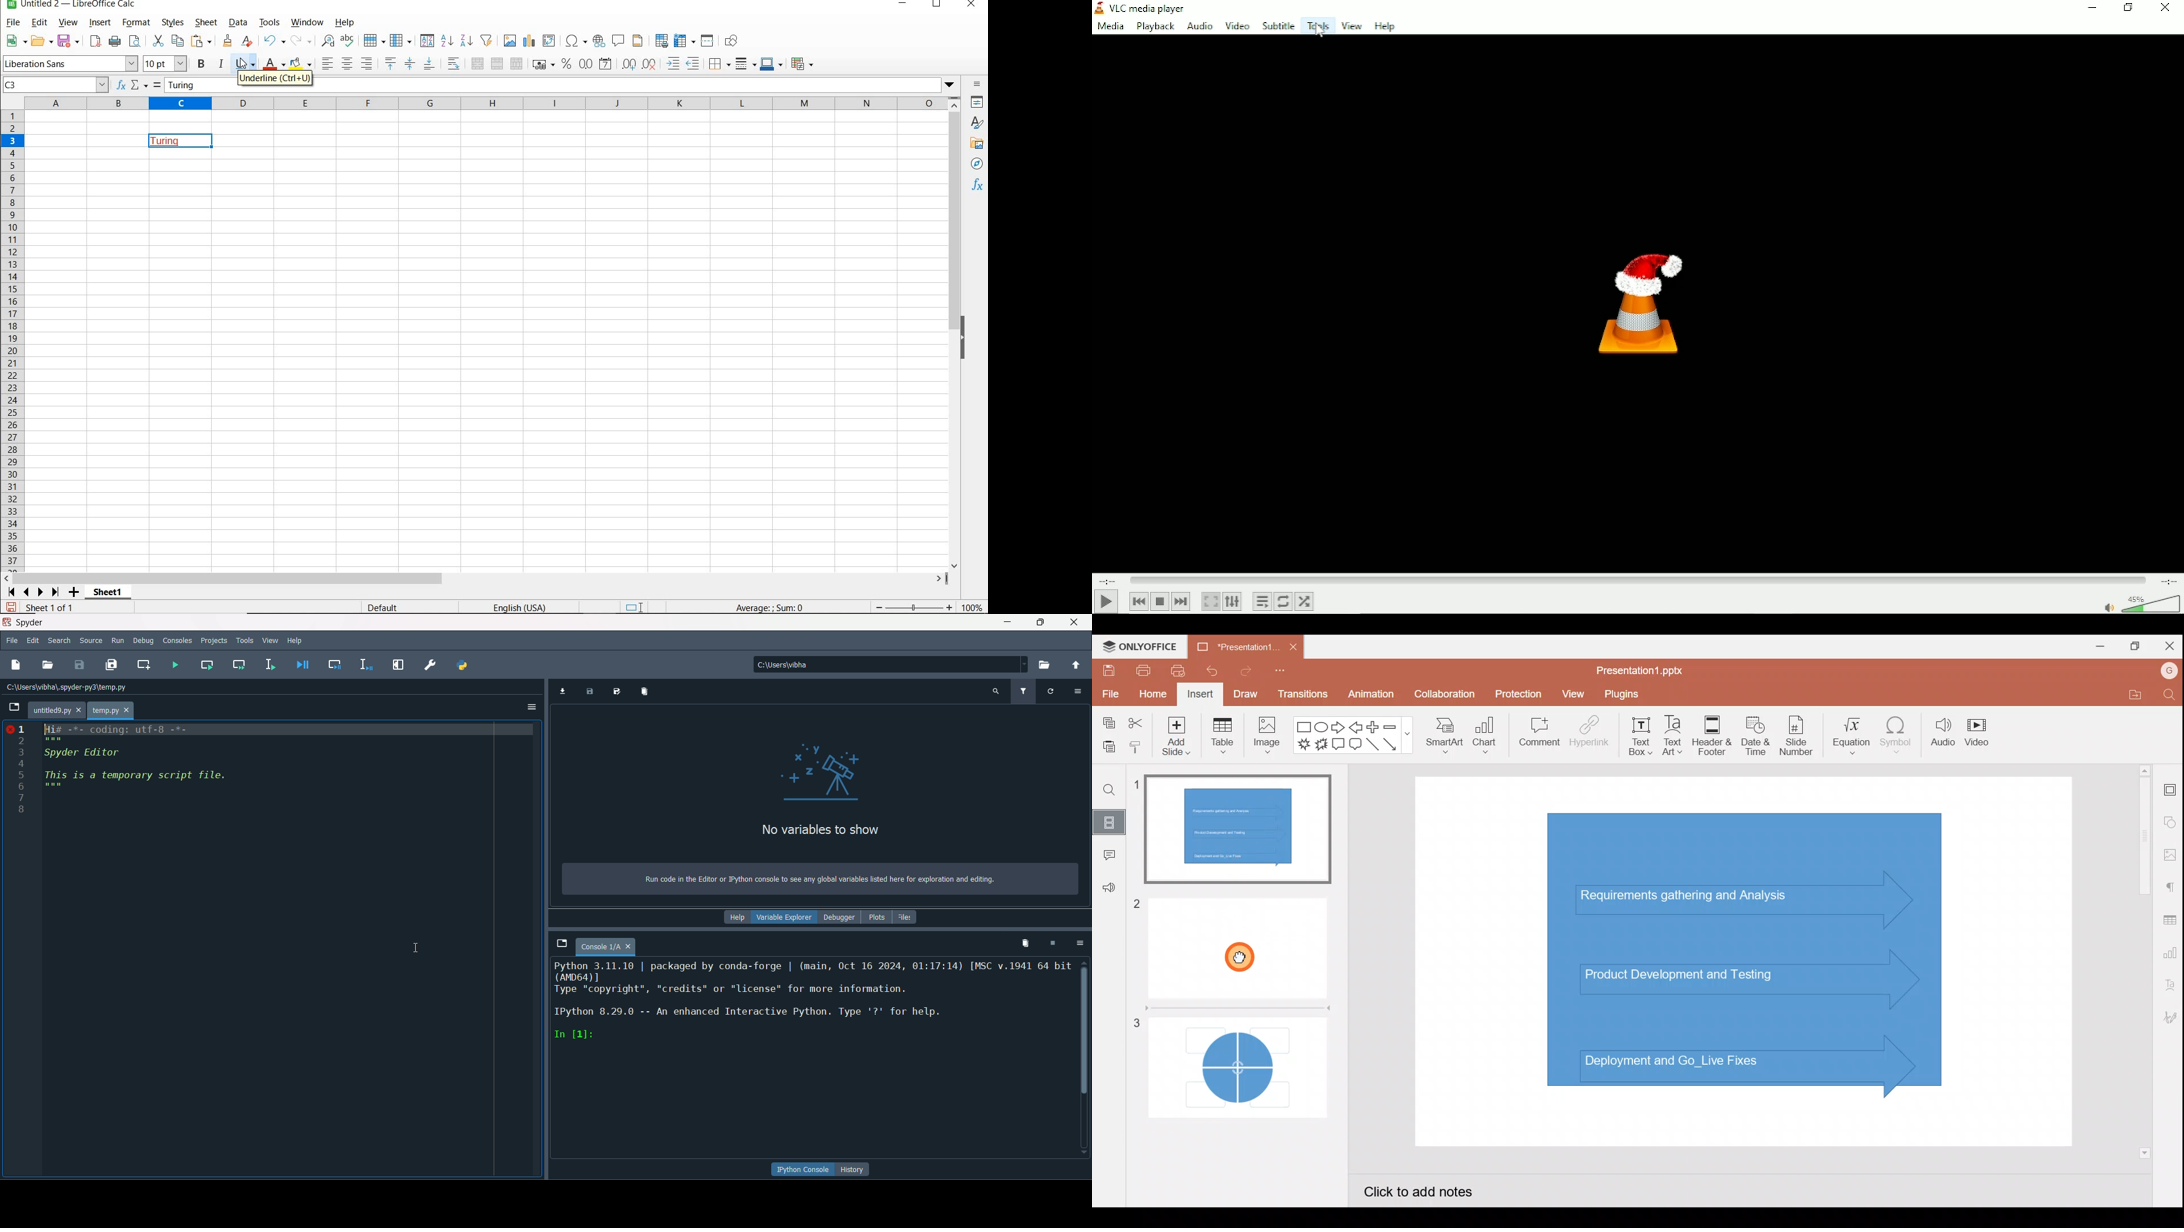  What do you see at coordinates (1106, 855) in the screenshot?
I see `Comment` at bounding box center [1106, 855].